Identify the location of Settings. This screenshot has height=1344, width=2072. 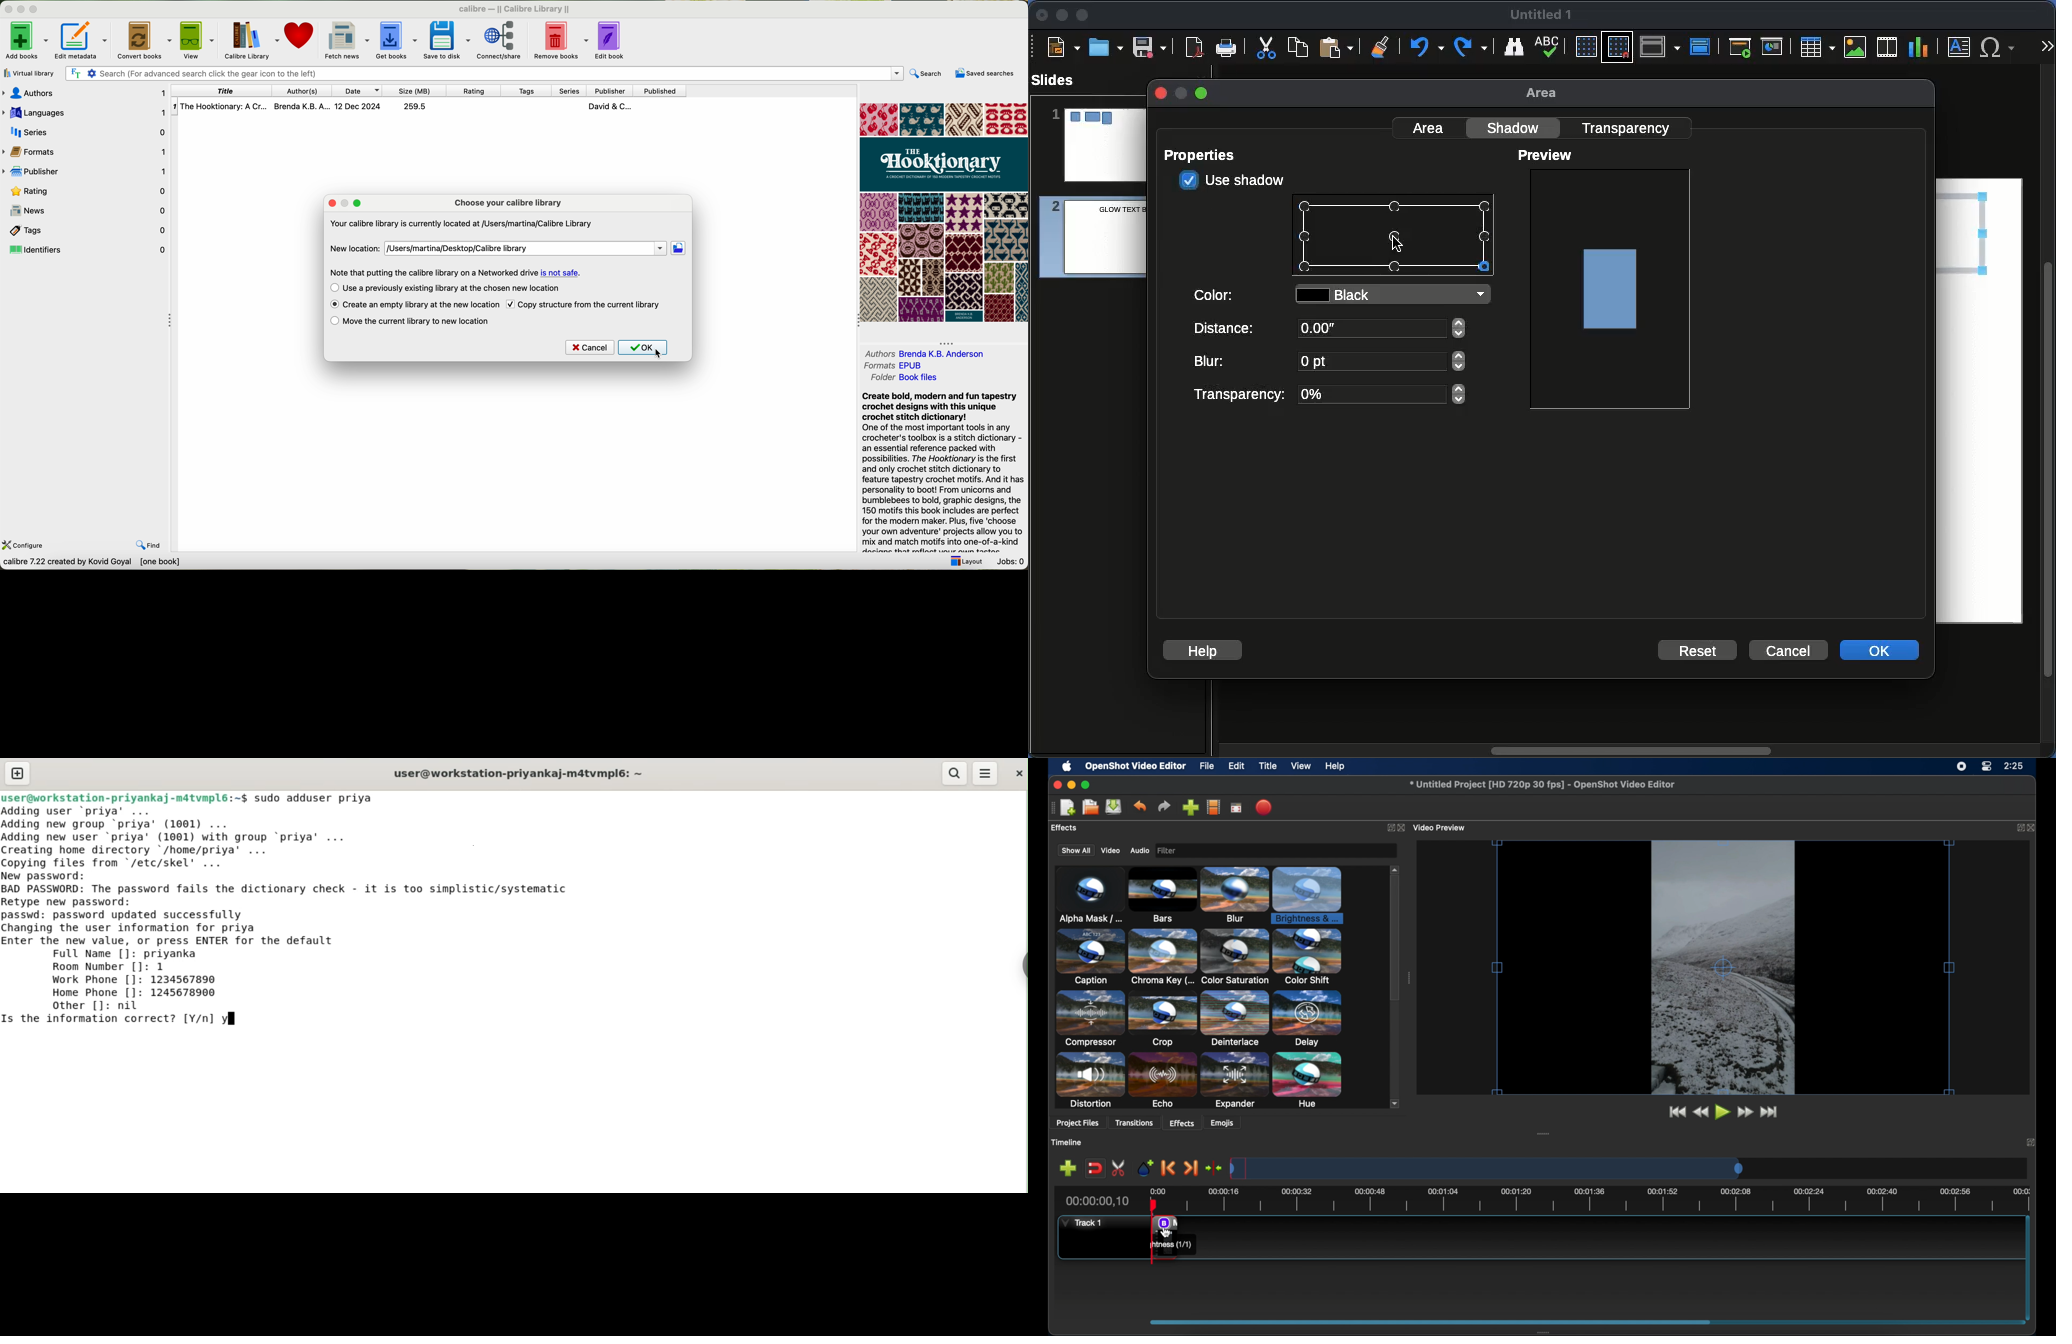
(92, 73).